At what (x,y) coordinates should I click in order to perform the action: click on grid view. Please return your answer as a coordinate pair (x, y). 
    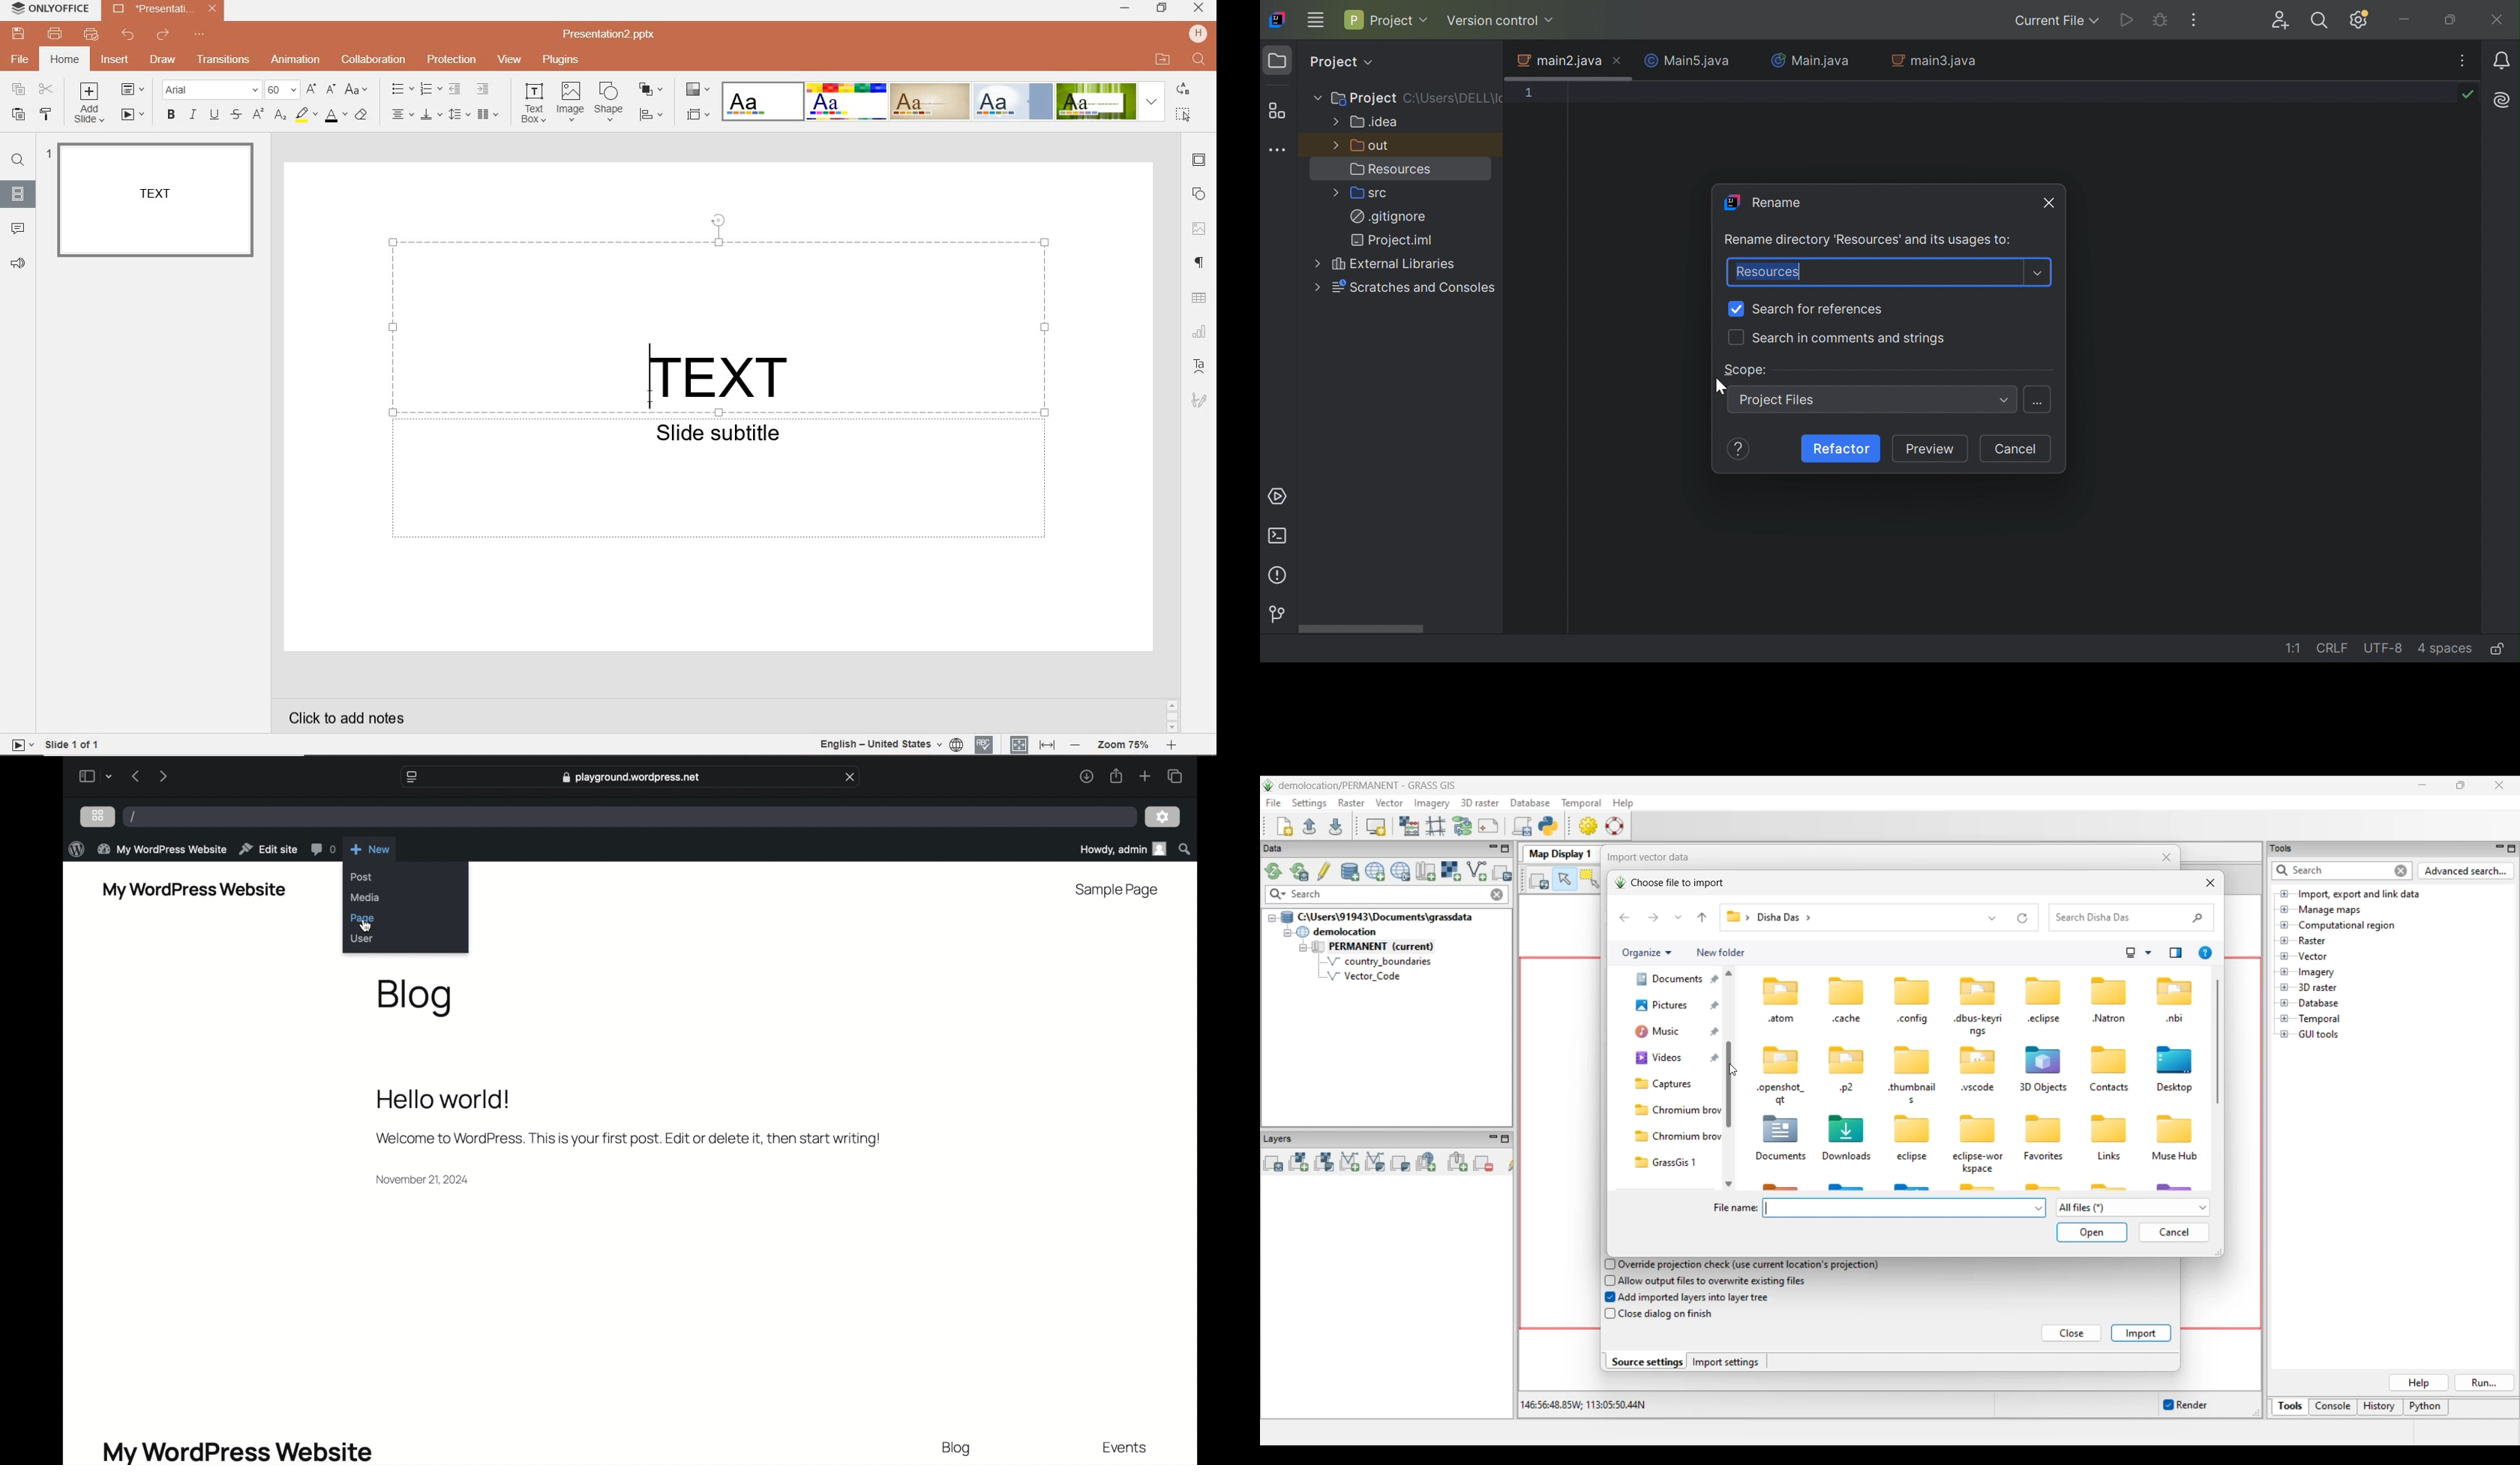
    Looking at the image, I should click on (98, 815).